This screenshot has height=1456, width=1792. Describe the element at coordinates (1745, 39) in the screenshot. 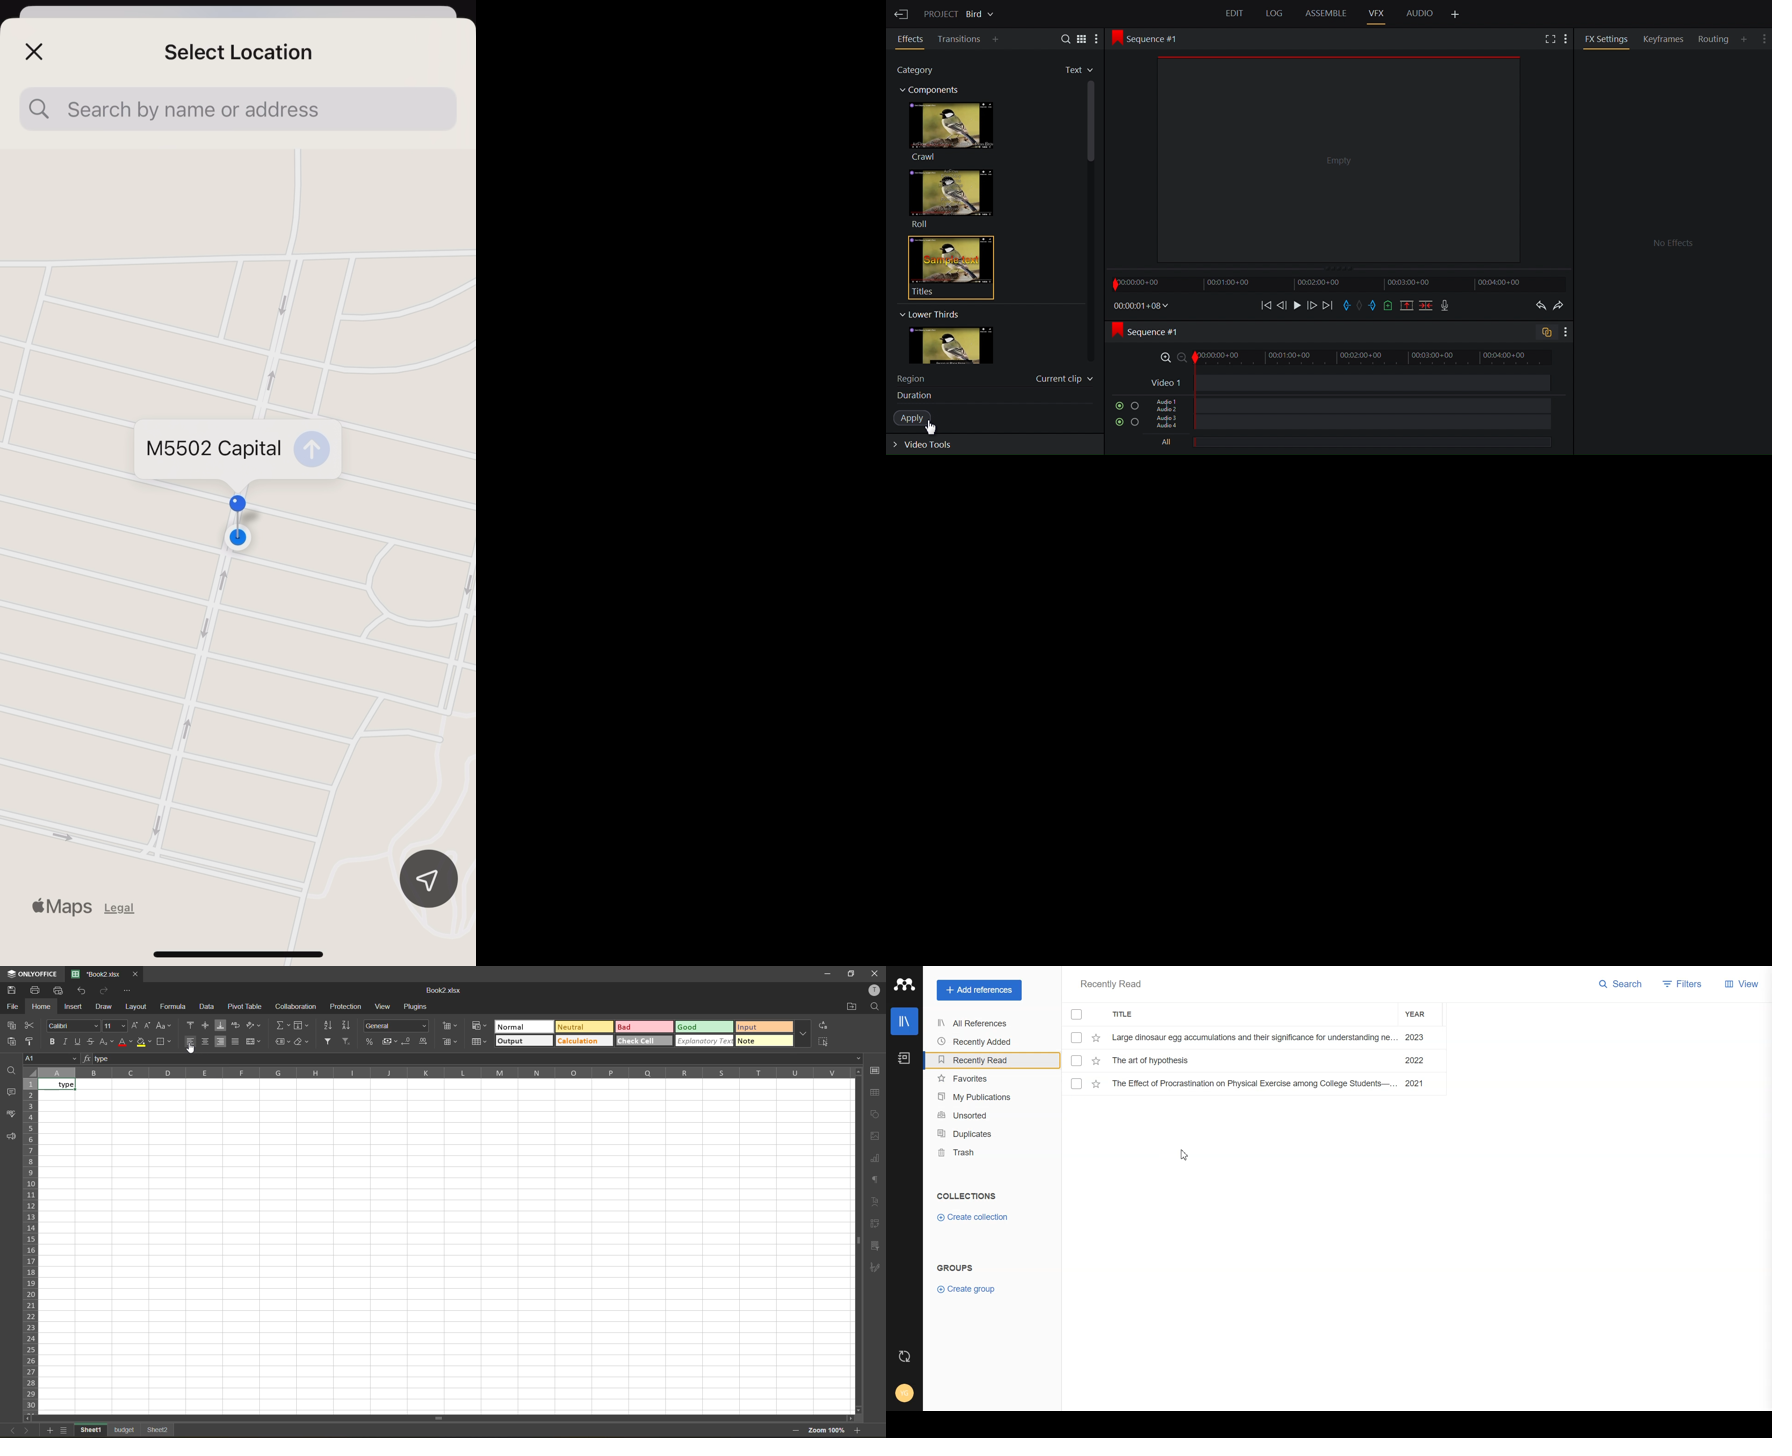

I see `Add Panel` at that location.